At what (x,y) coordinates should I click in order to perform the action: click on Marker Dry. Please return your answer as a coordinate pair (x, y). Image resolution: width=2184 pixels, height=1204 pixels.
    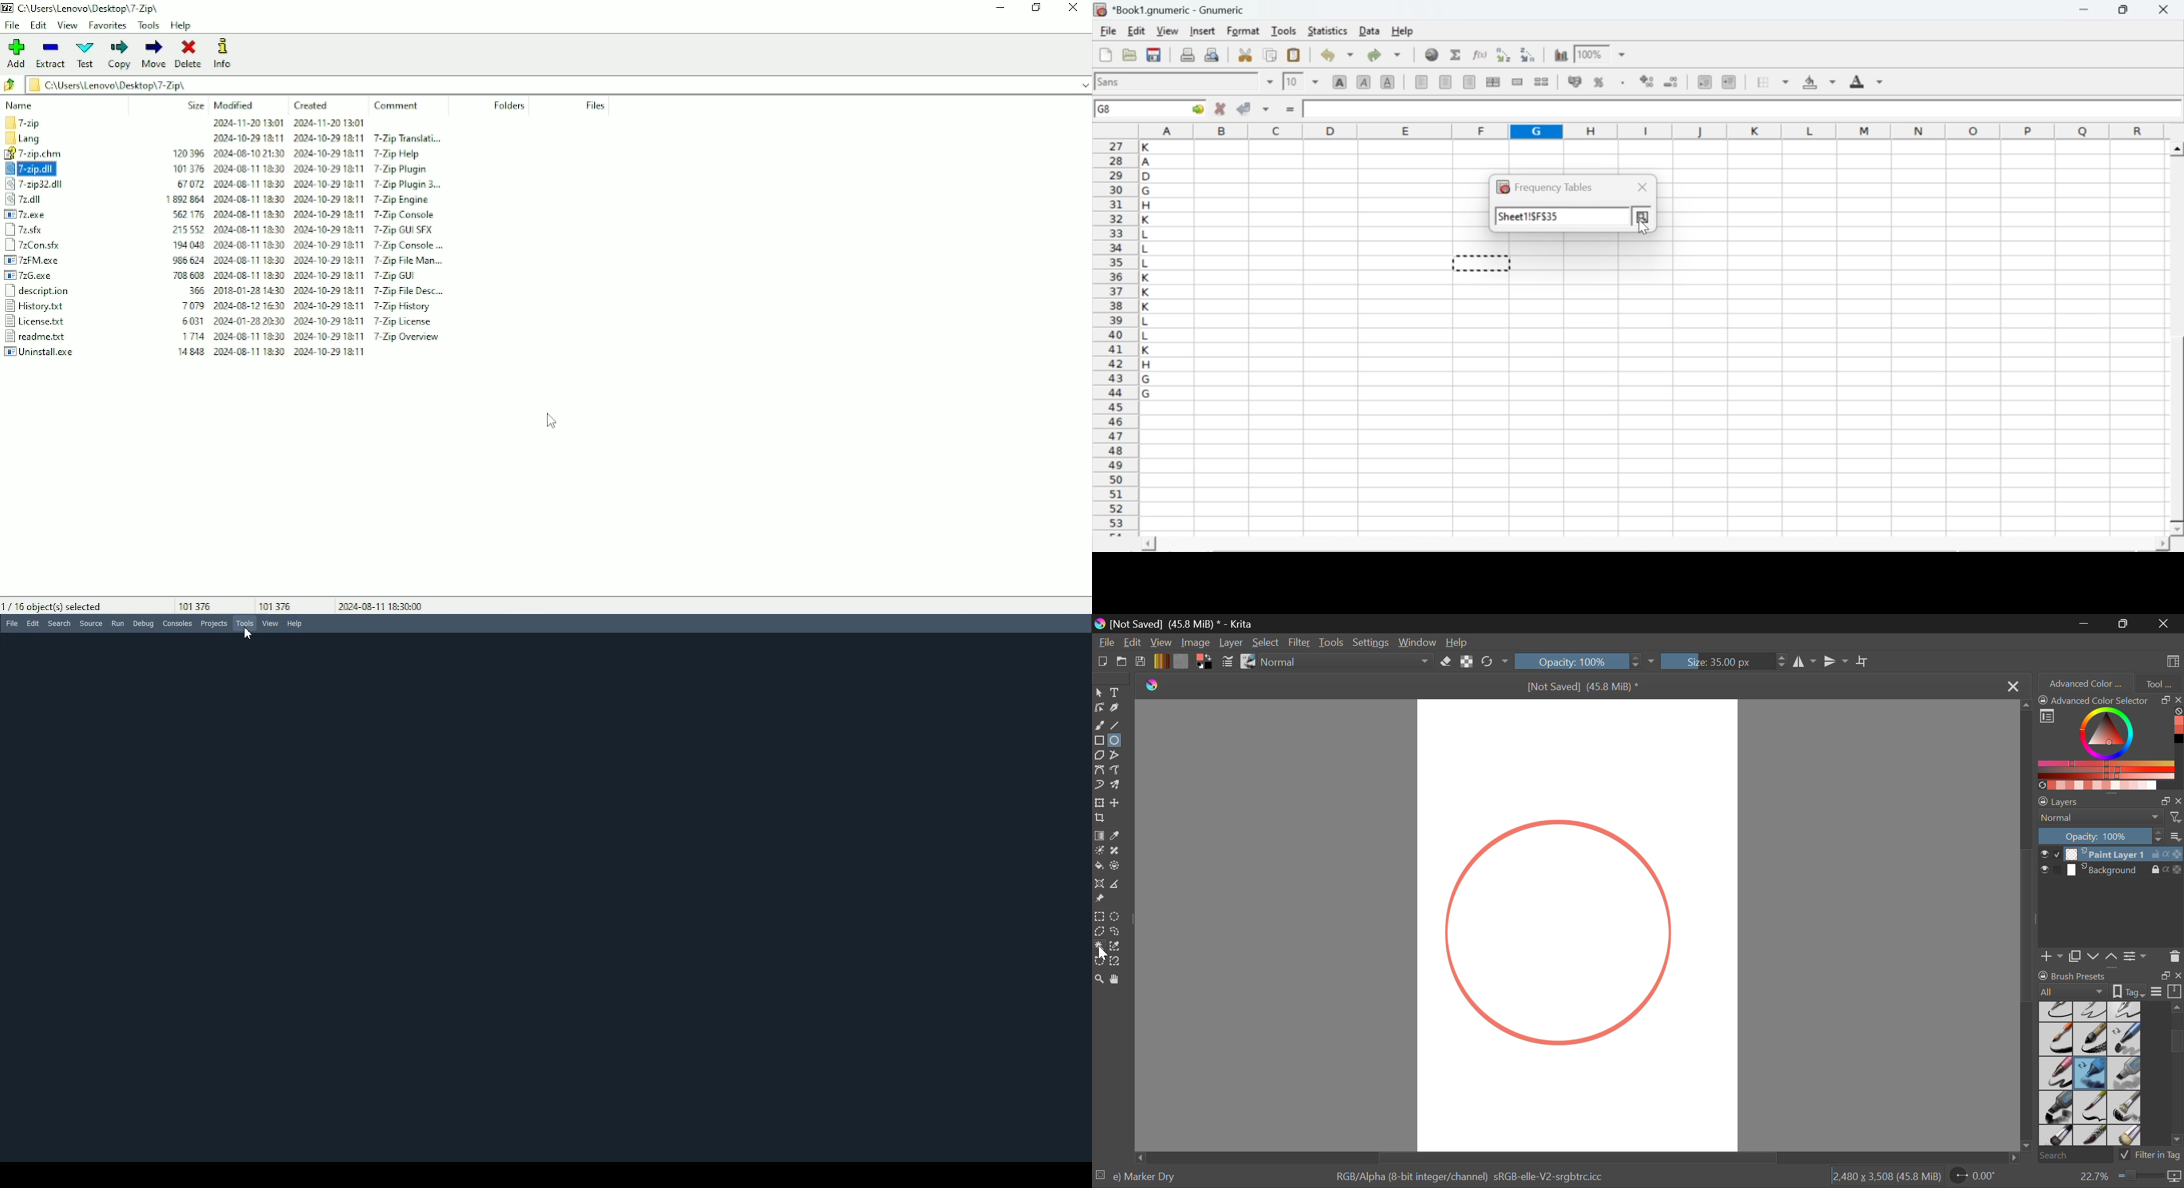
    Looking at the image, I should click on (2091, 1074).